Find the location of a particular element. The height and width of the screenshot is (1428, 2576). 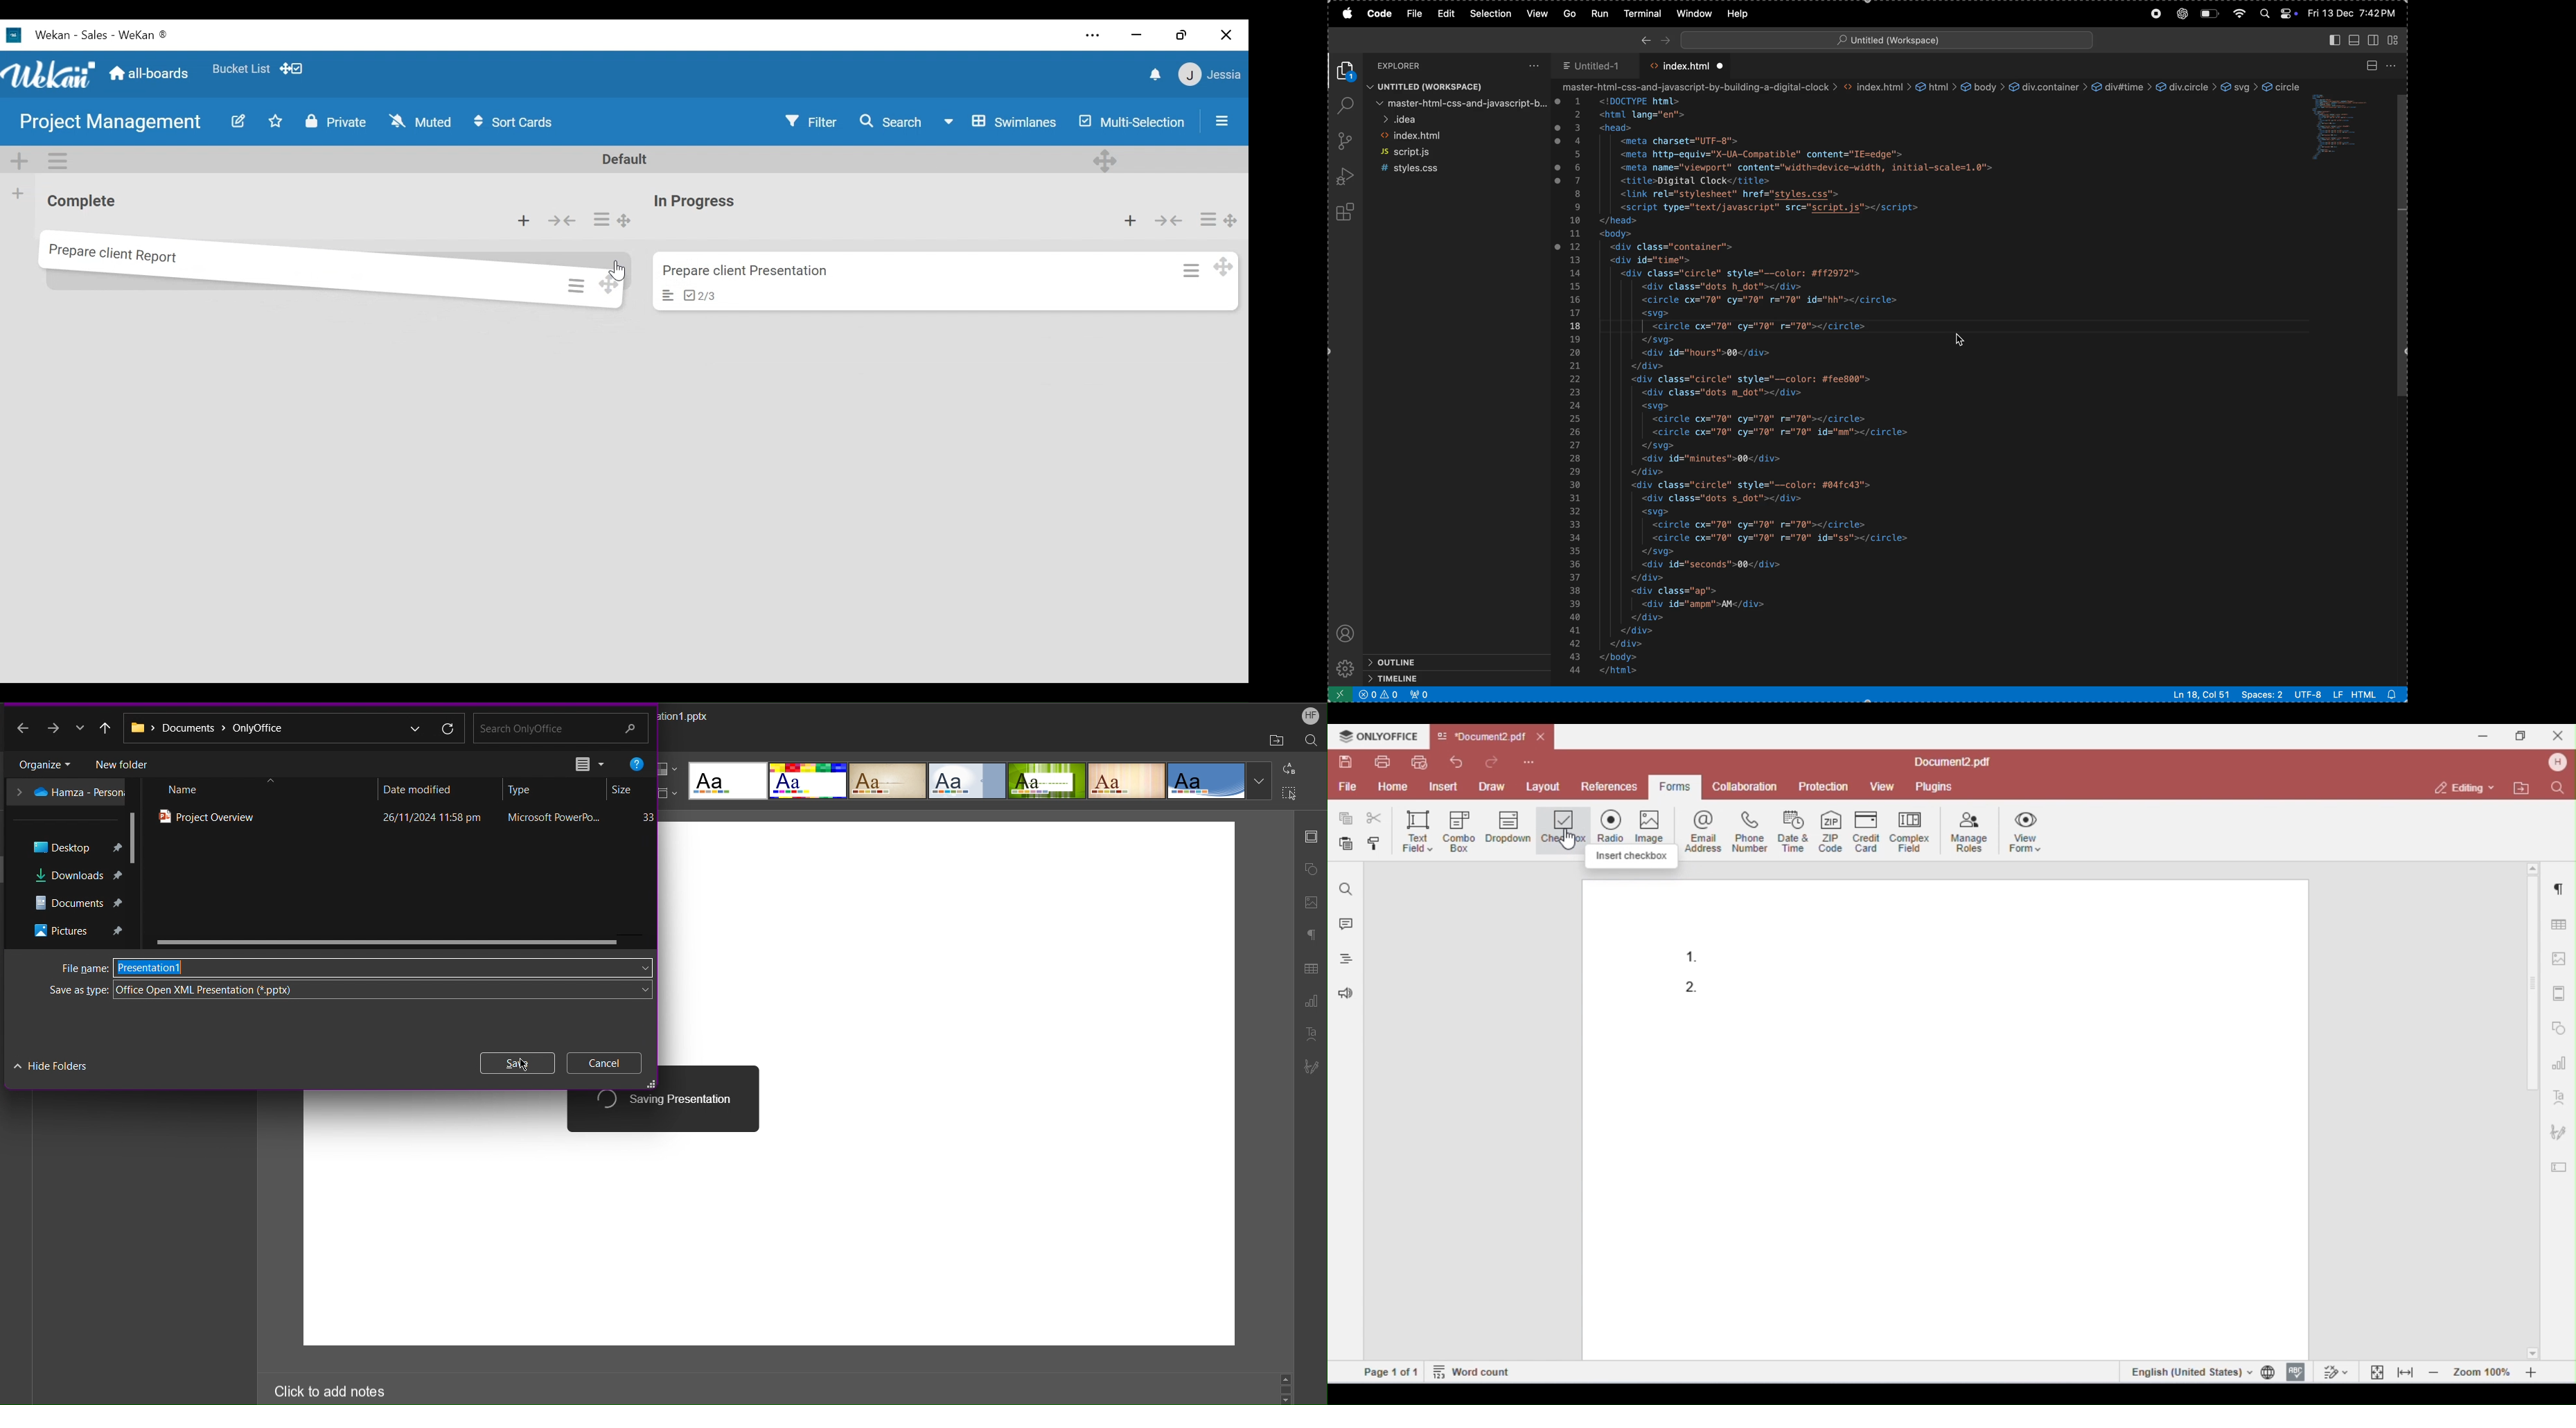

Documents is located at coordinates (78, 903).